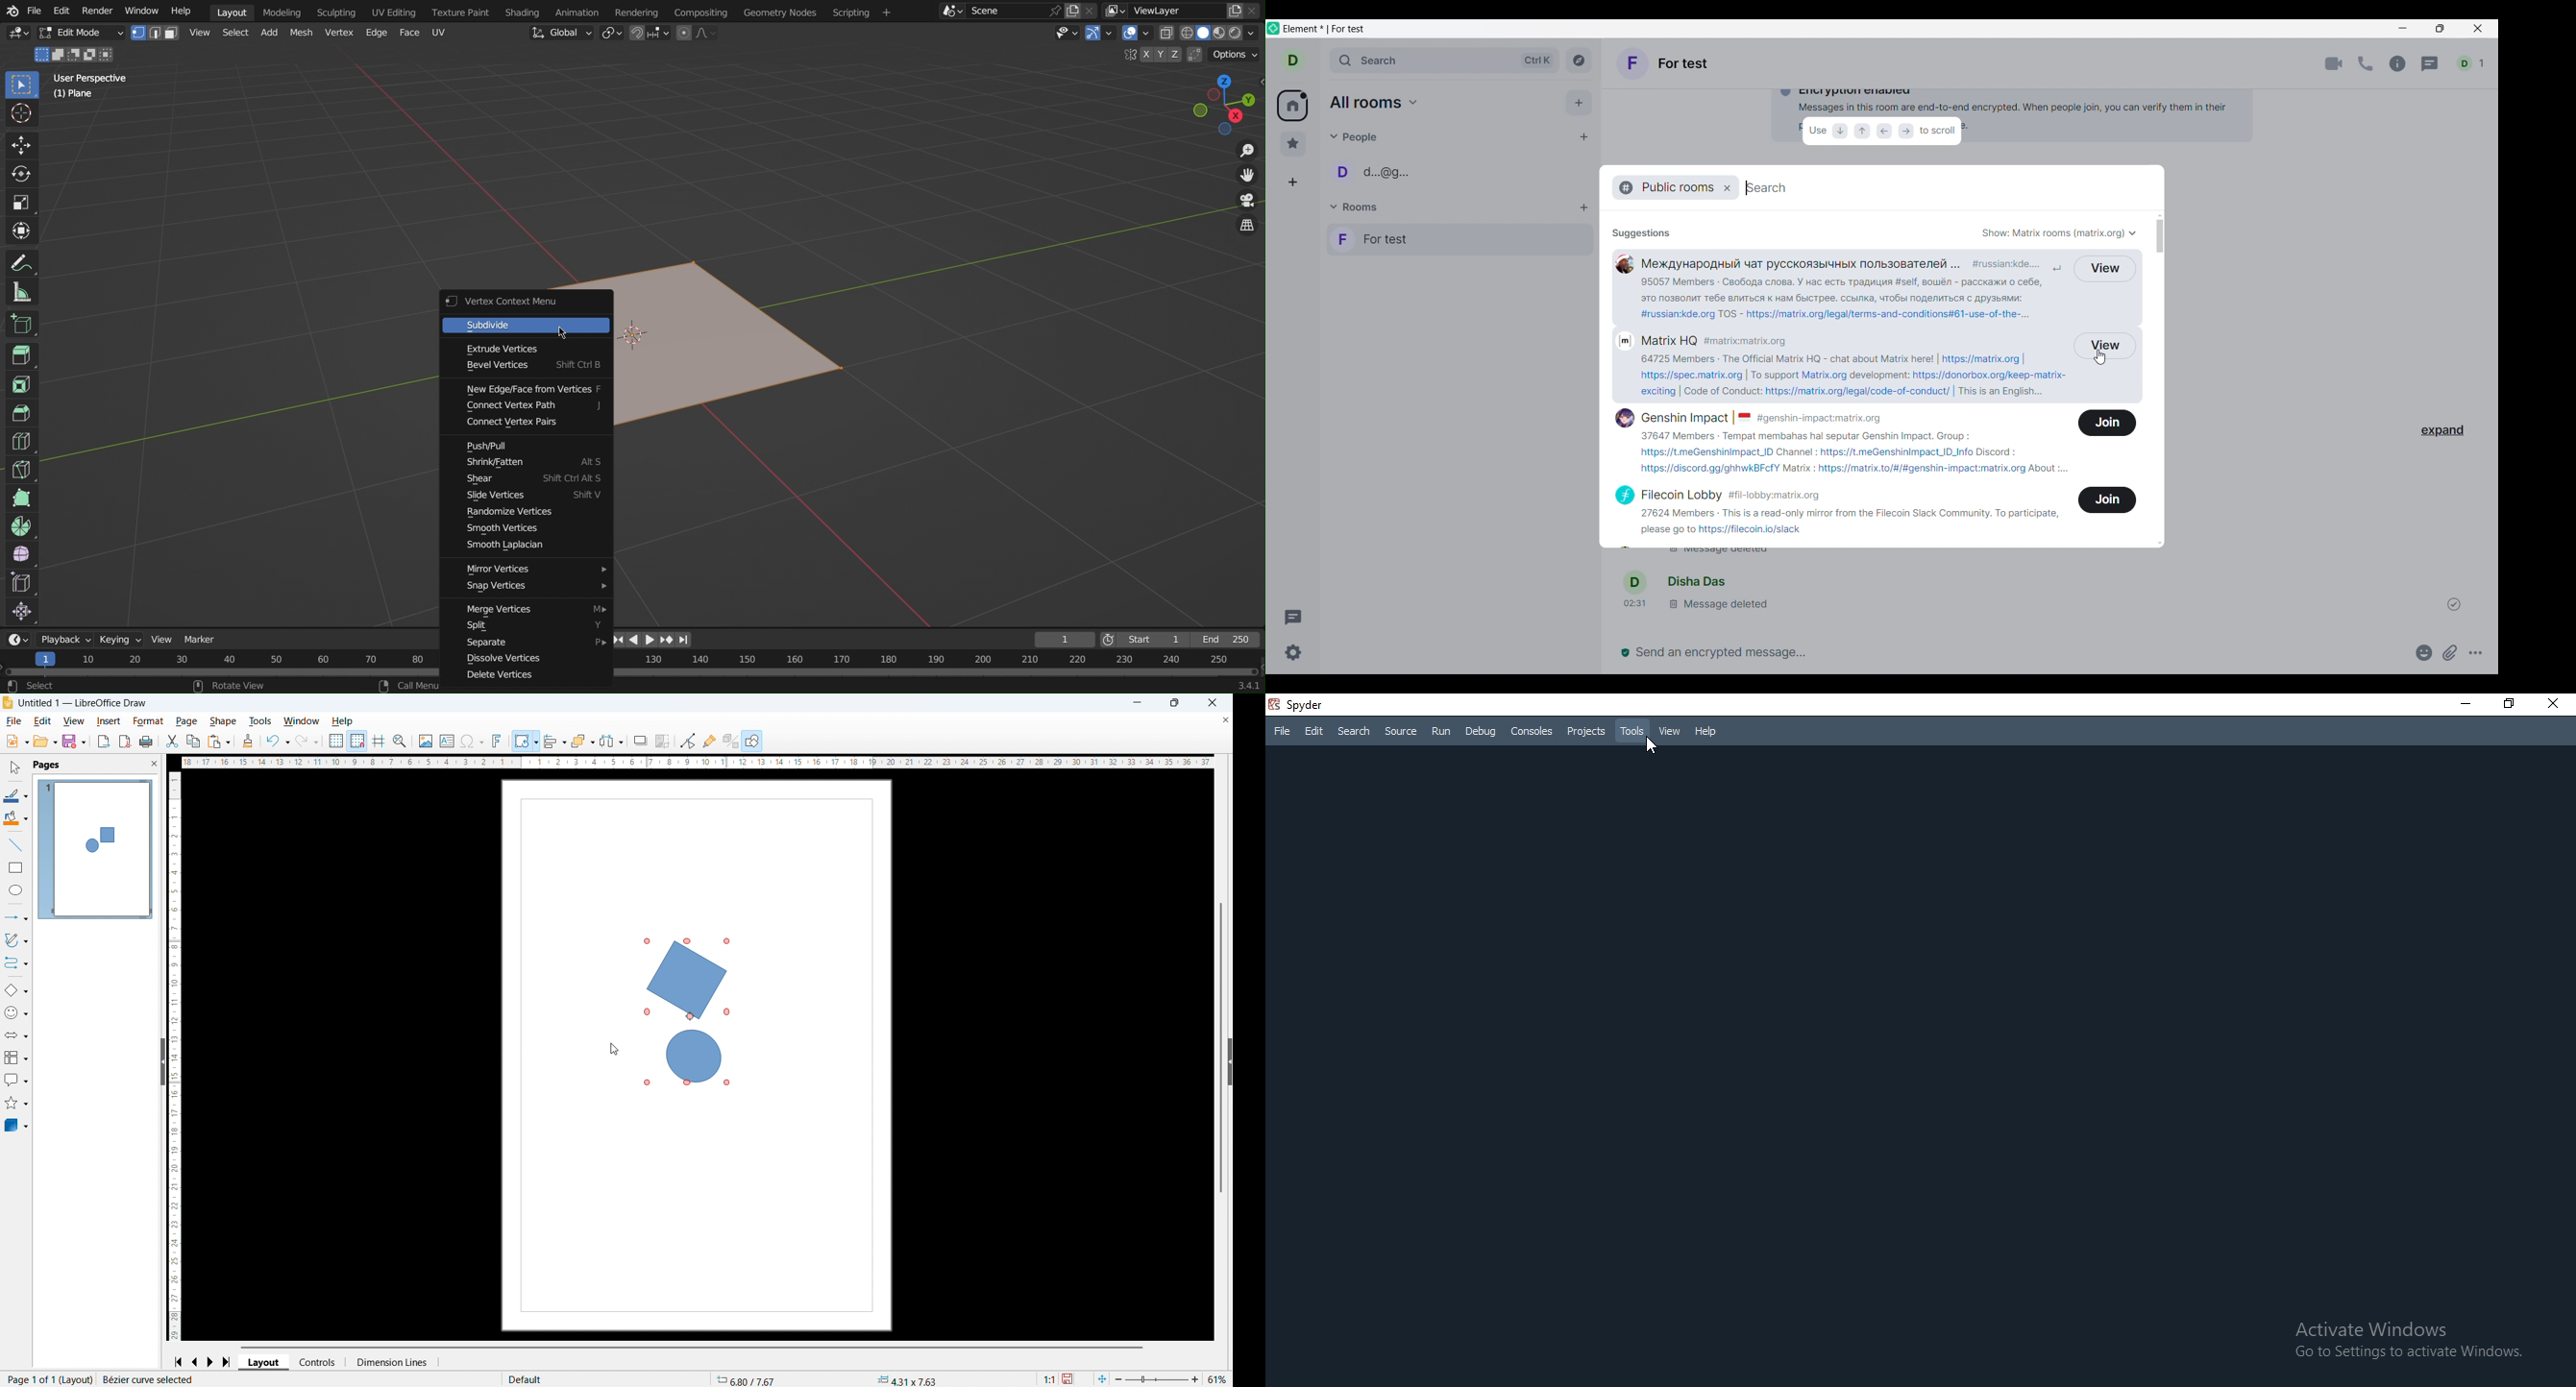 Image resolution: width=2576 pixels, height=1400 pixels. What do you see at coordinates (530, 660) in the screenshot?
I see `Dissolve Vertices` at bounding box center [530, 660].